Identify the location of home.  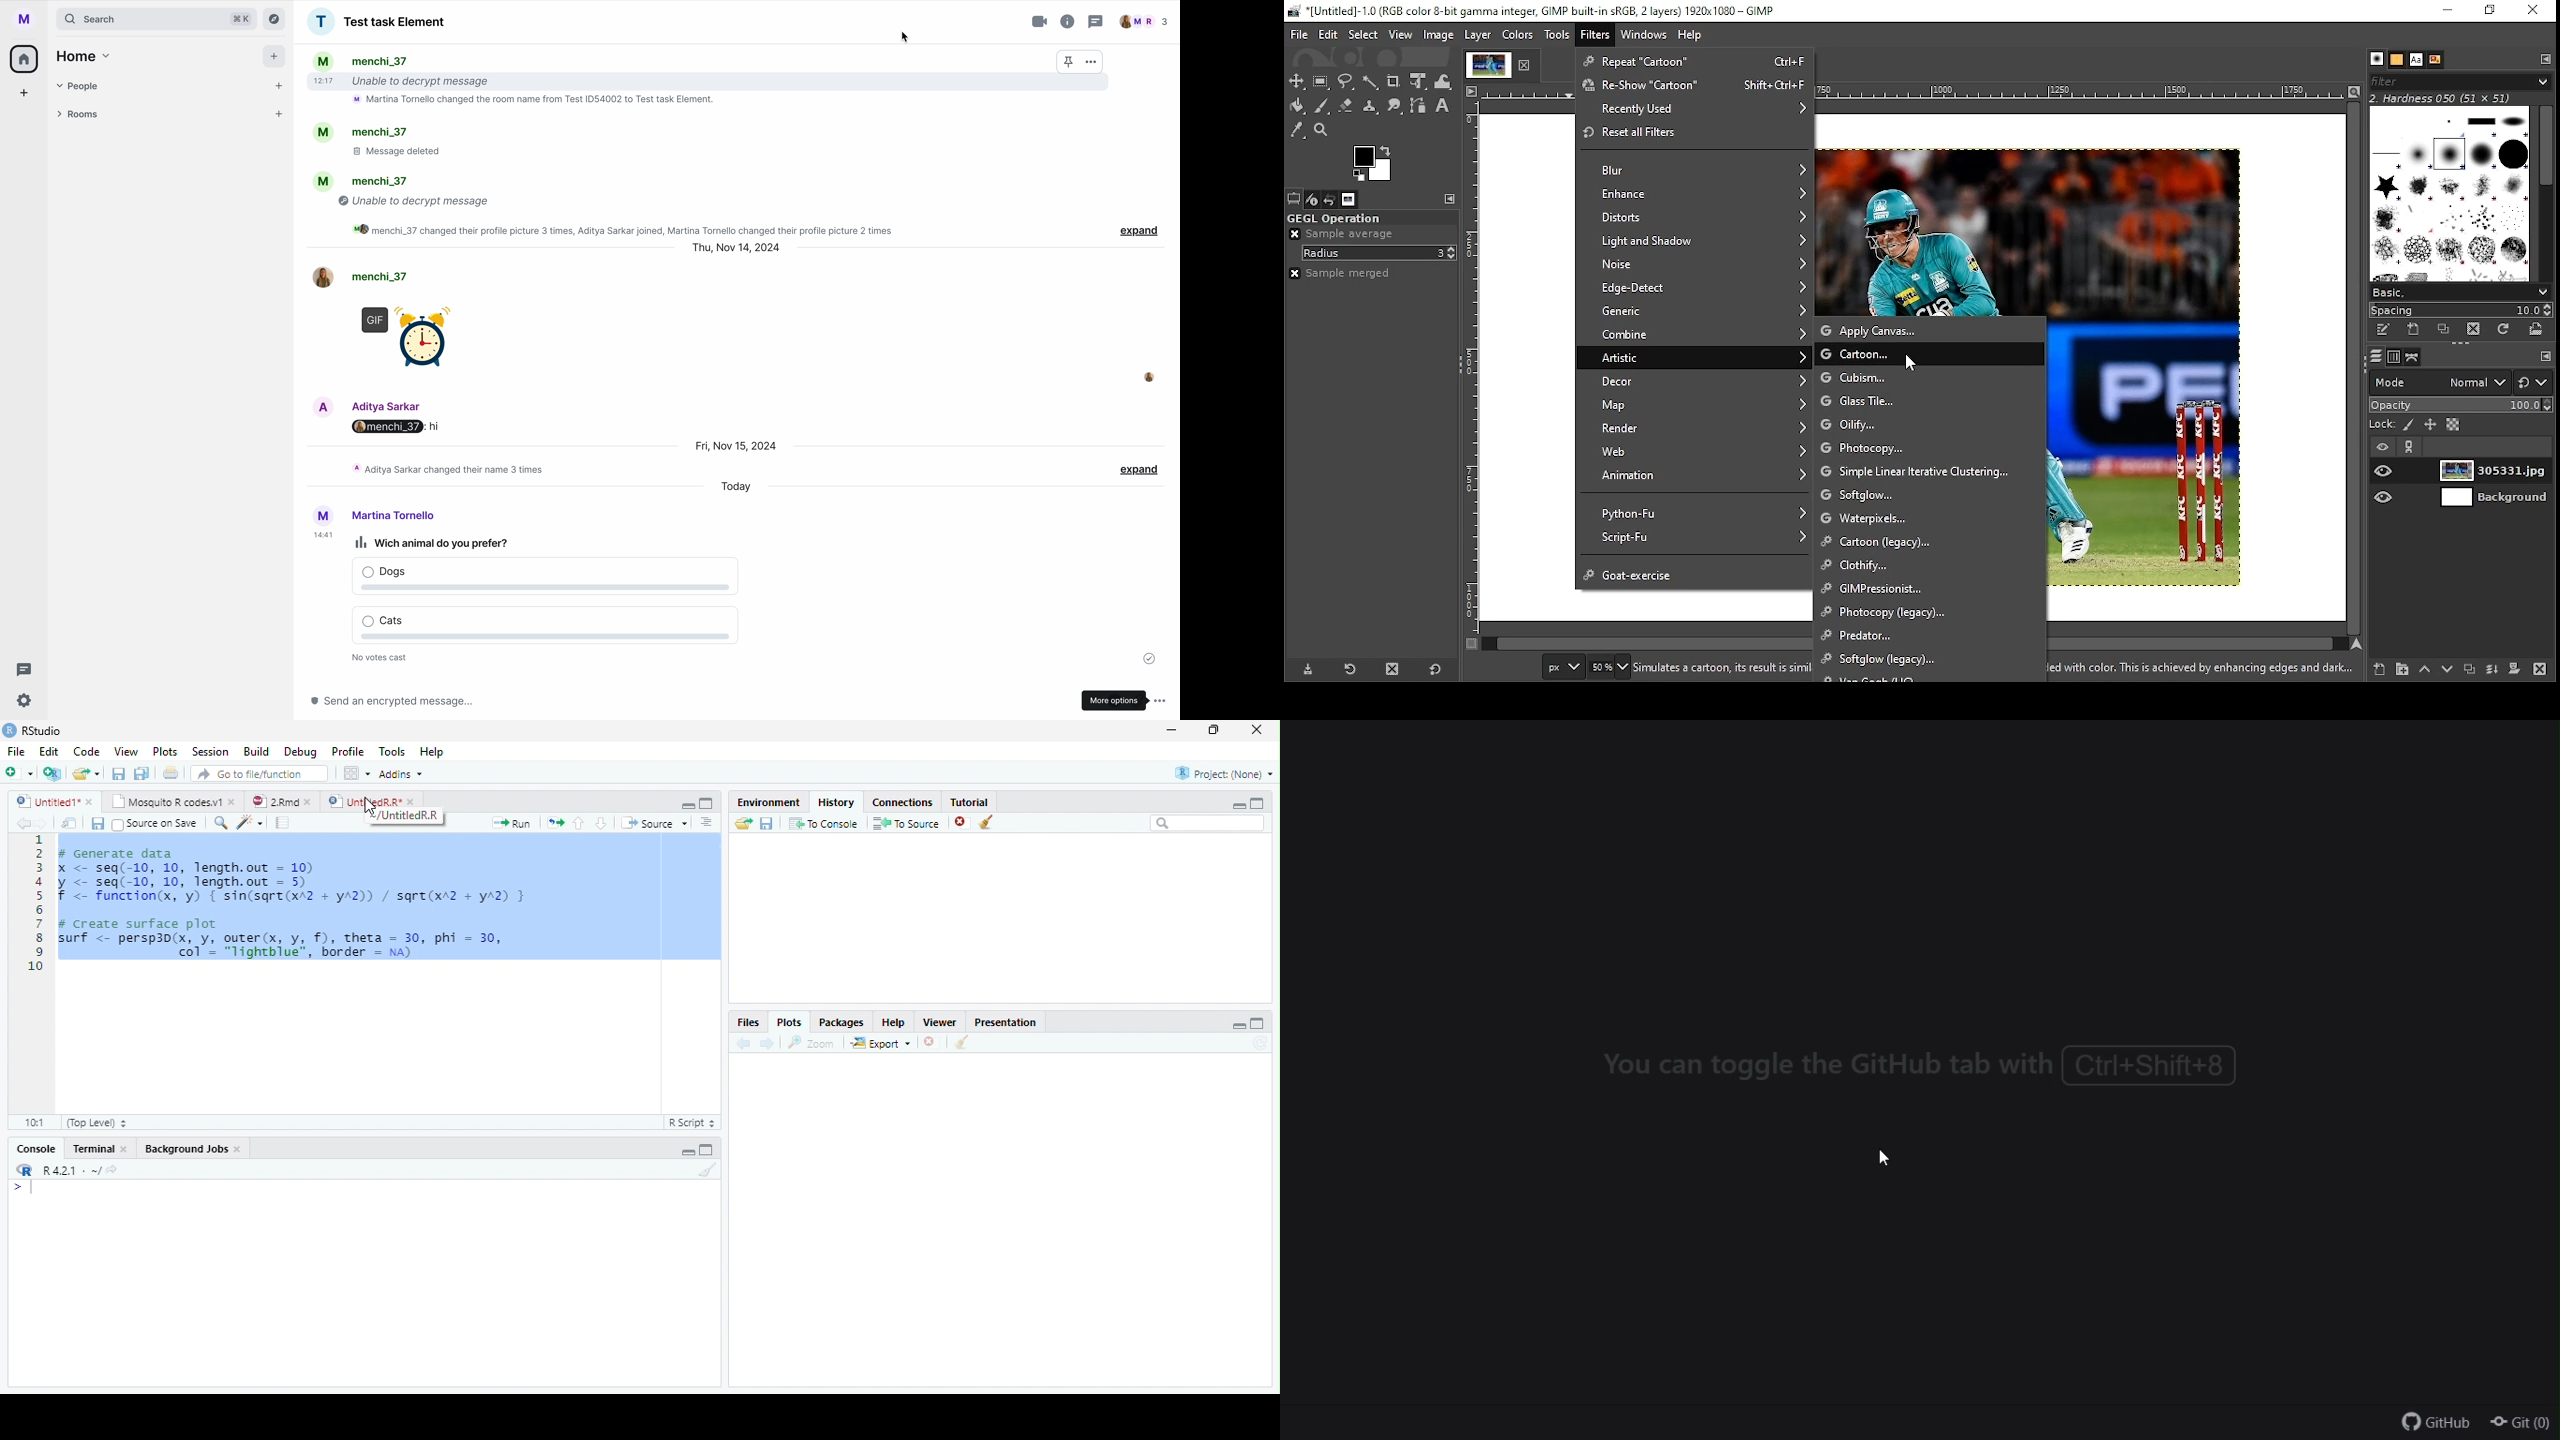
(25, 58).